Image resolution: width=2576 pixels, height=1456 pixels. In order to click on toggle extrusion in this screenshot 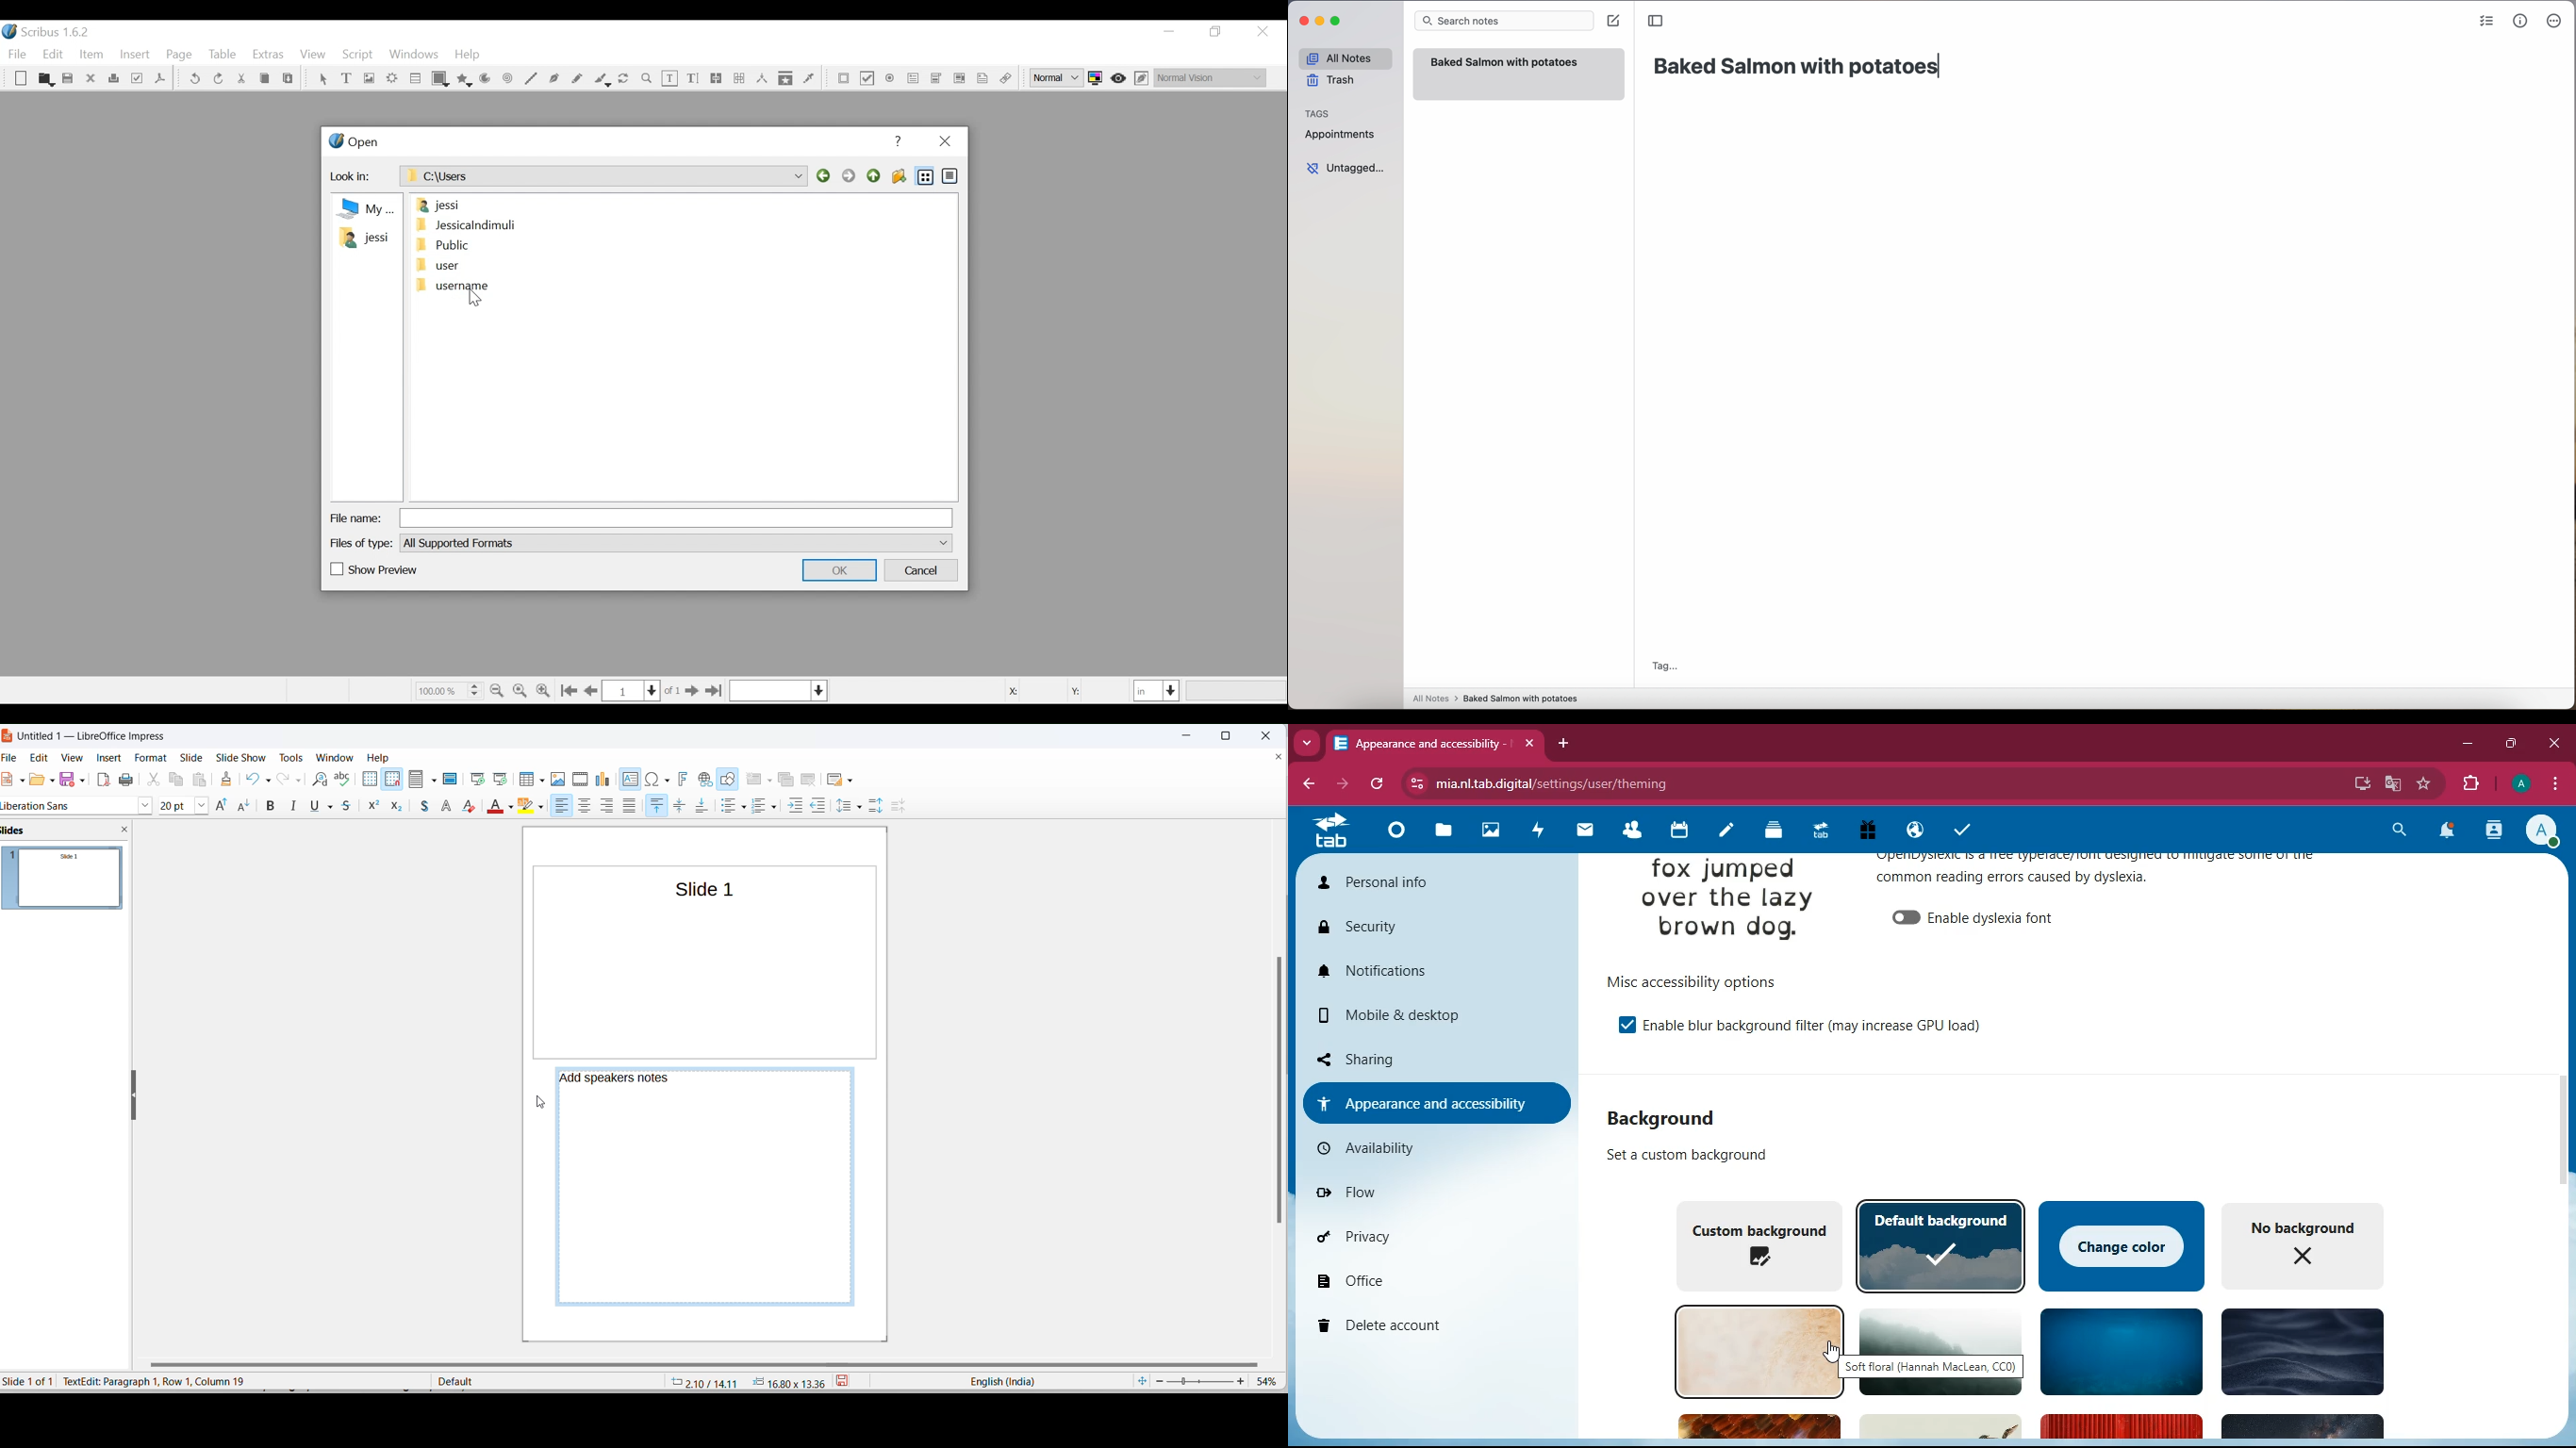, I will do `click(754, 808)`.